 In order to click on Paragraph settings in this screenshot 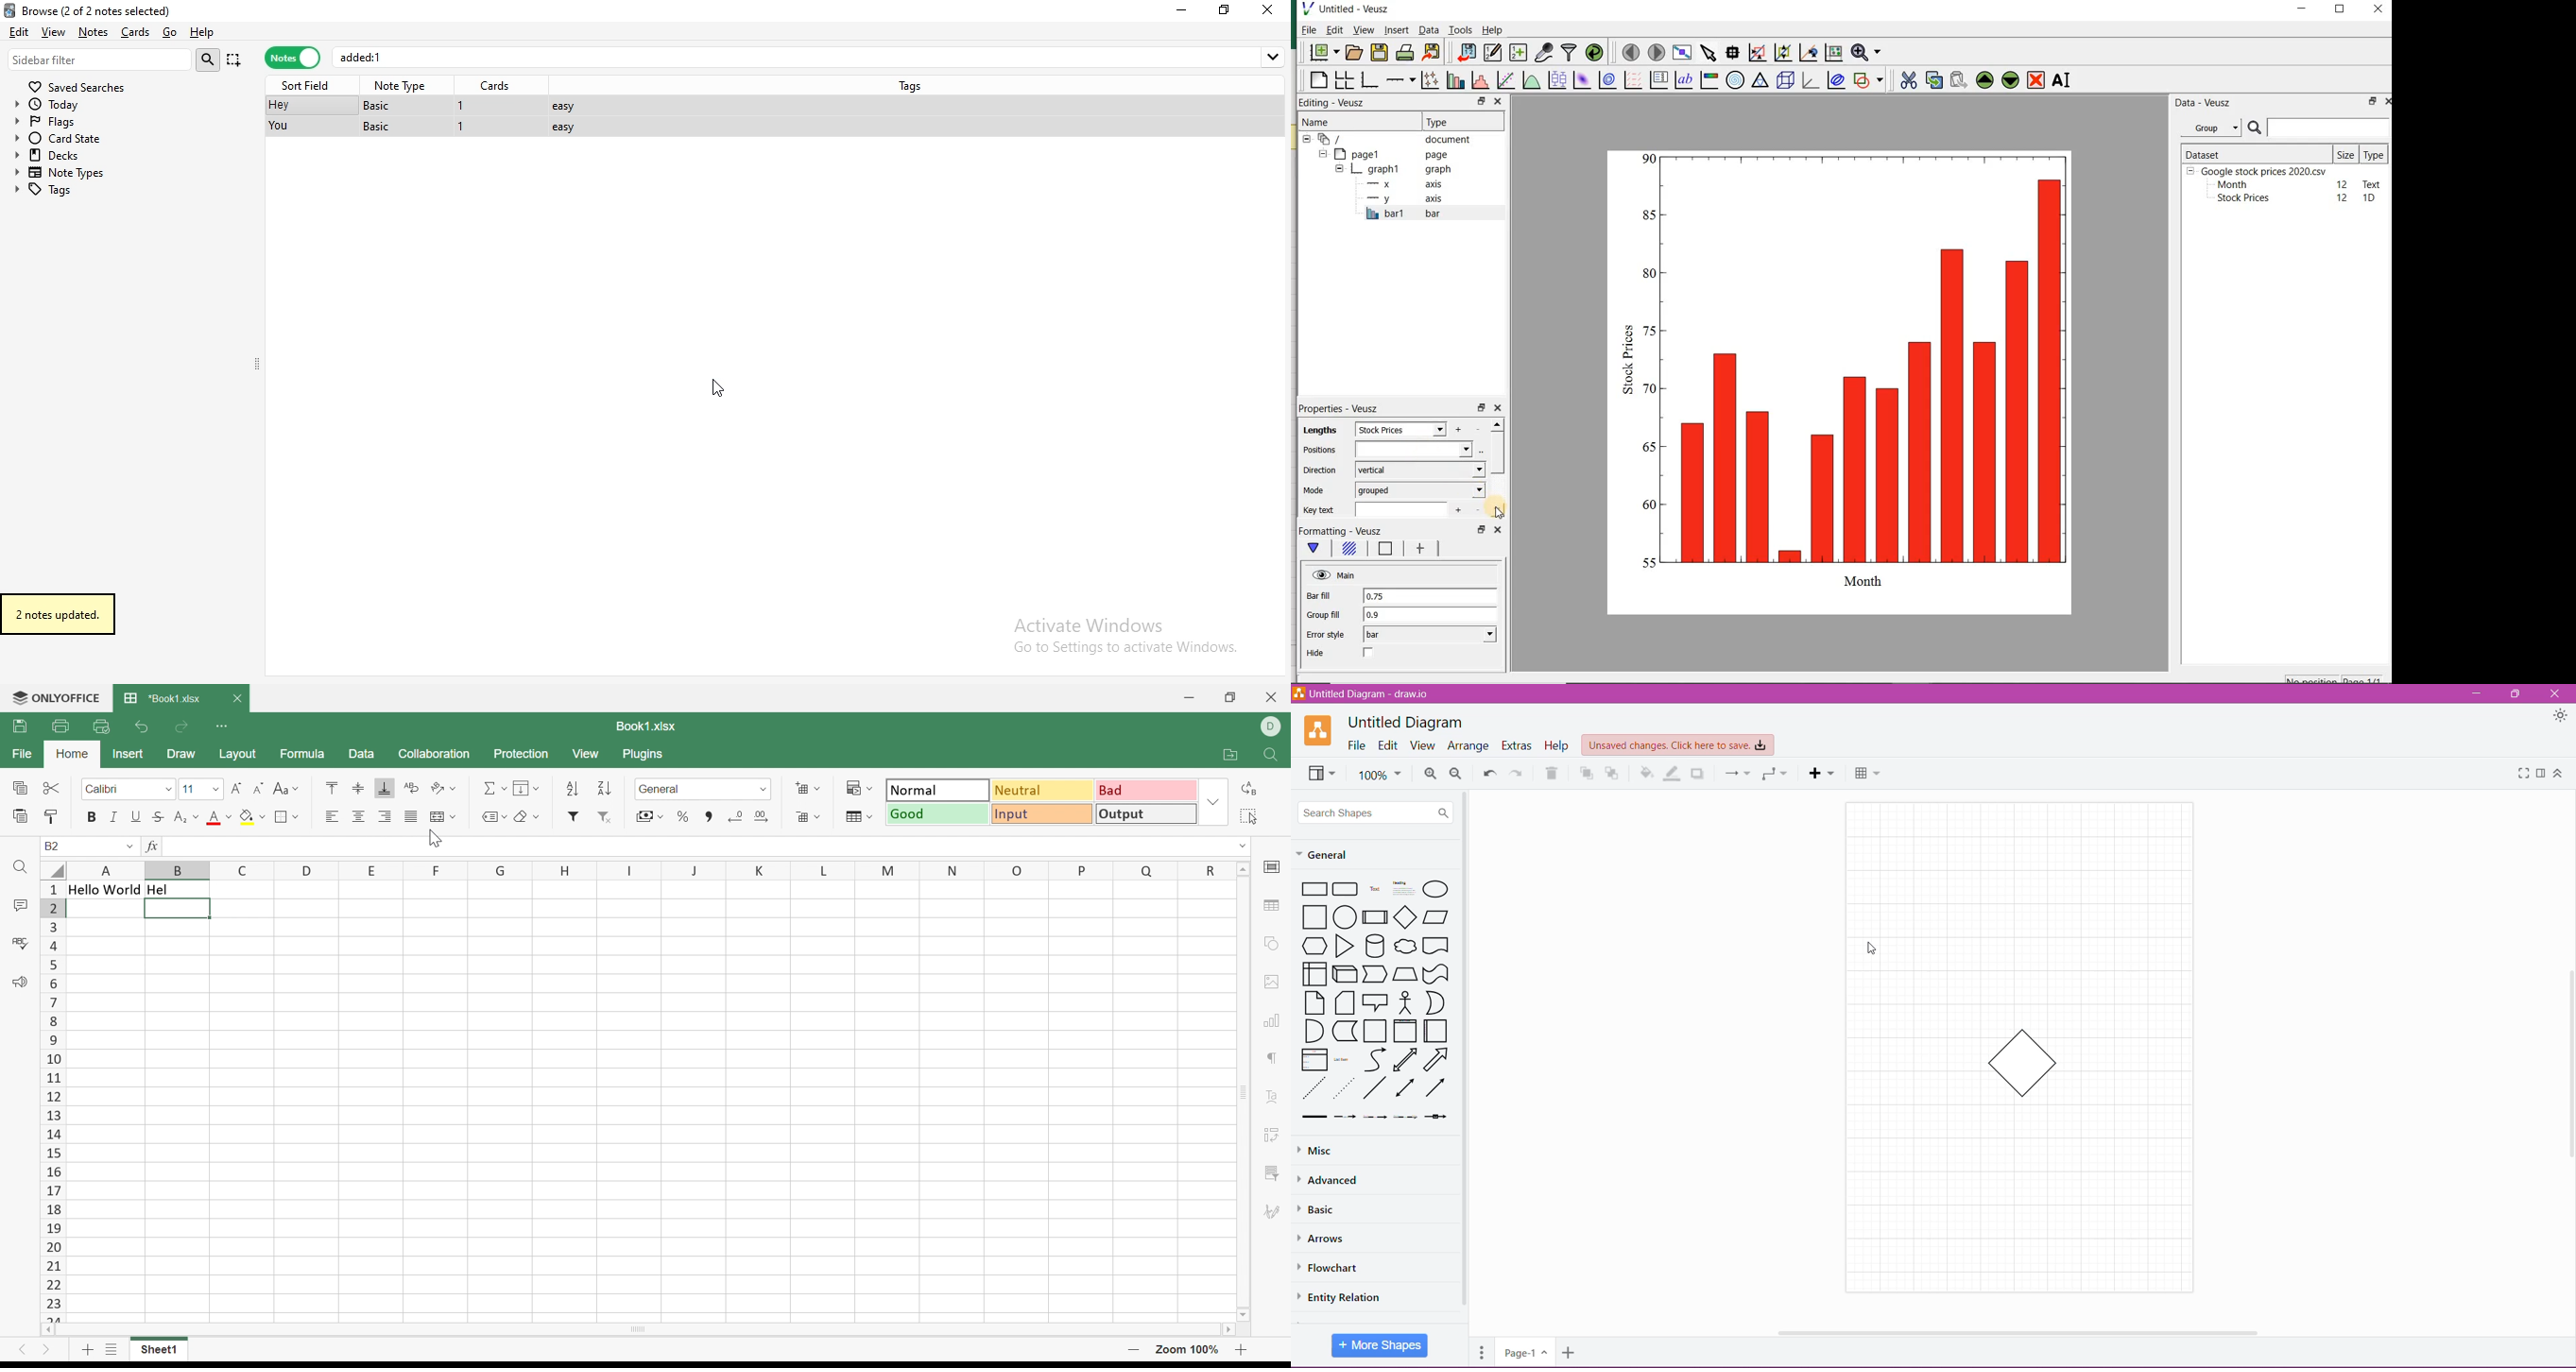, I will do `click(1270, 1059)`.